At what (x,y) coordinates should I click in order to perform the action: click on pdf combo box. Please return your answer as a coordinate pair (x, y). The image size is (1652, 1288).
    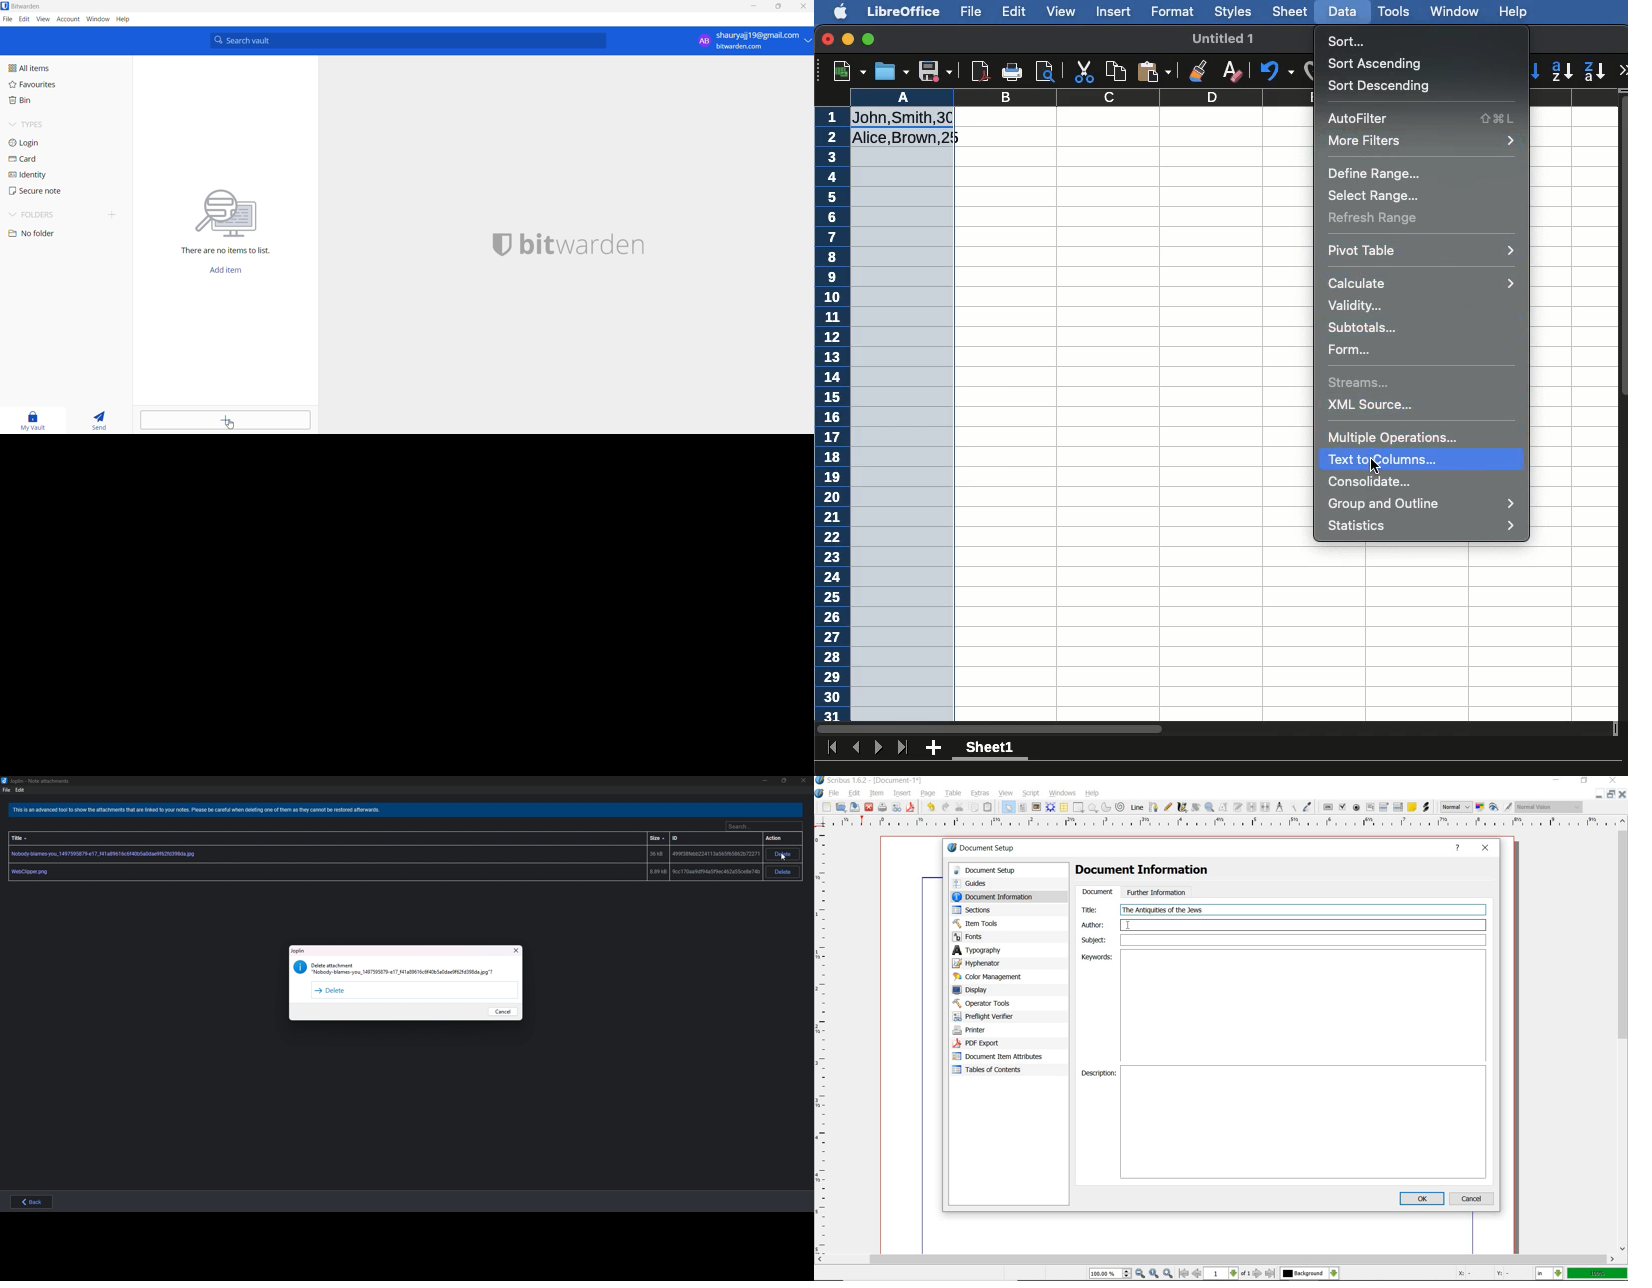
    Looking at the image, I should click on (1384, 807).